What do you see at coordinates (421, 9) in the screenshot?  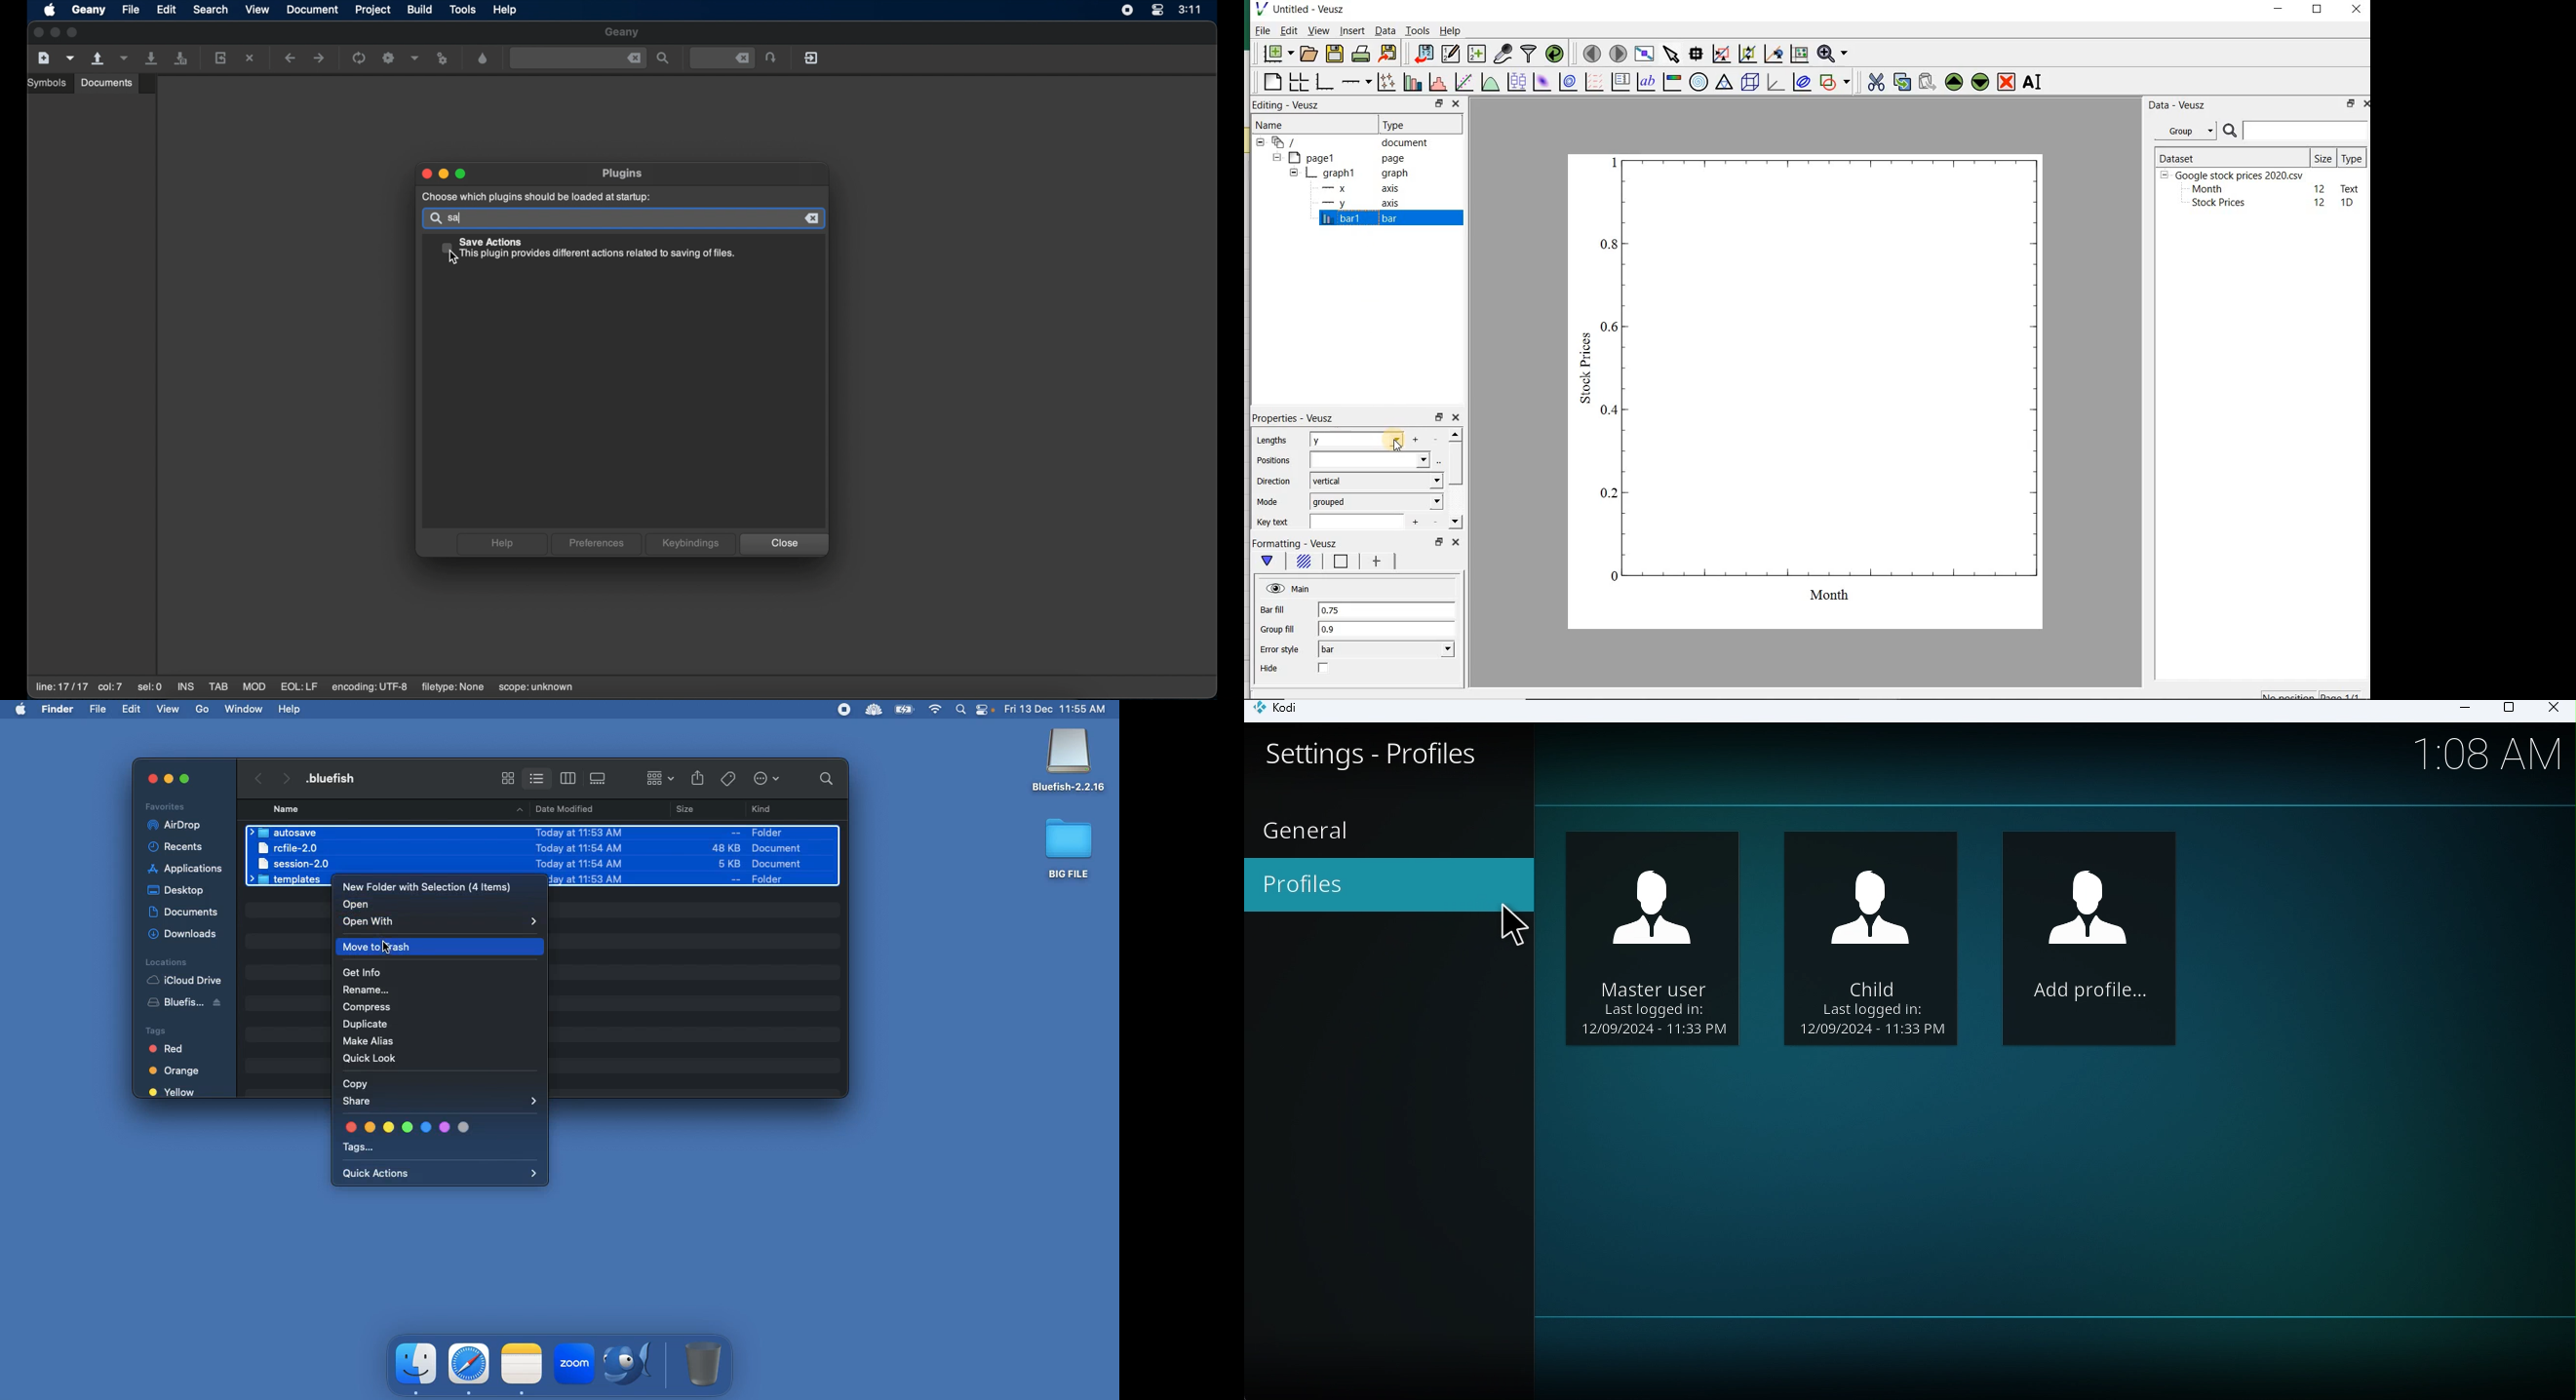 I see `build` at bounding box center [421, 9].